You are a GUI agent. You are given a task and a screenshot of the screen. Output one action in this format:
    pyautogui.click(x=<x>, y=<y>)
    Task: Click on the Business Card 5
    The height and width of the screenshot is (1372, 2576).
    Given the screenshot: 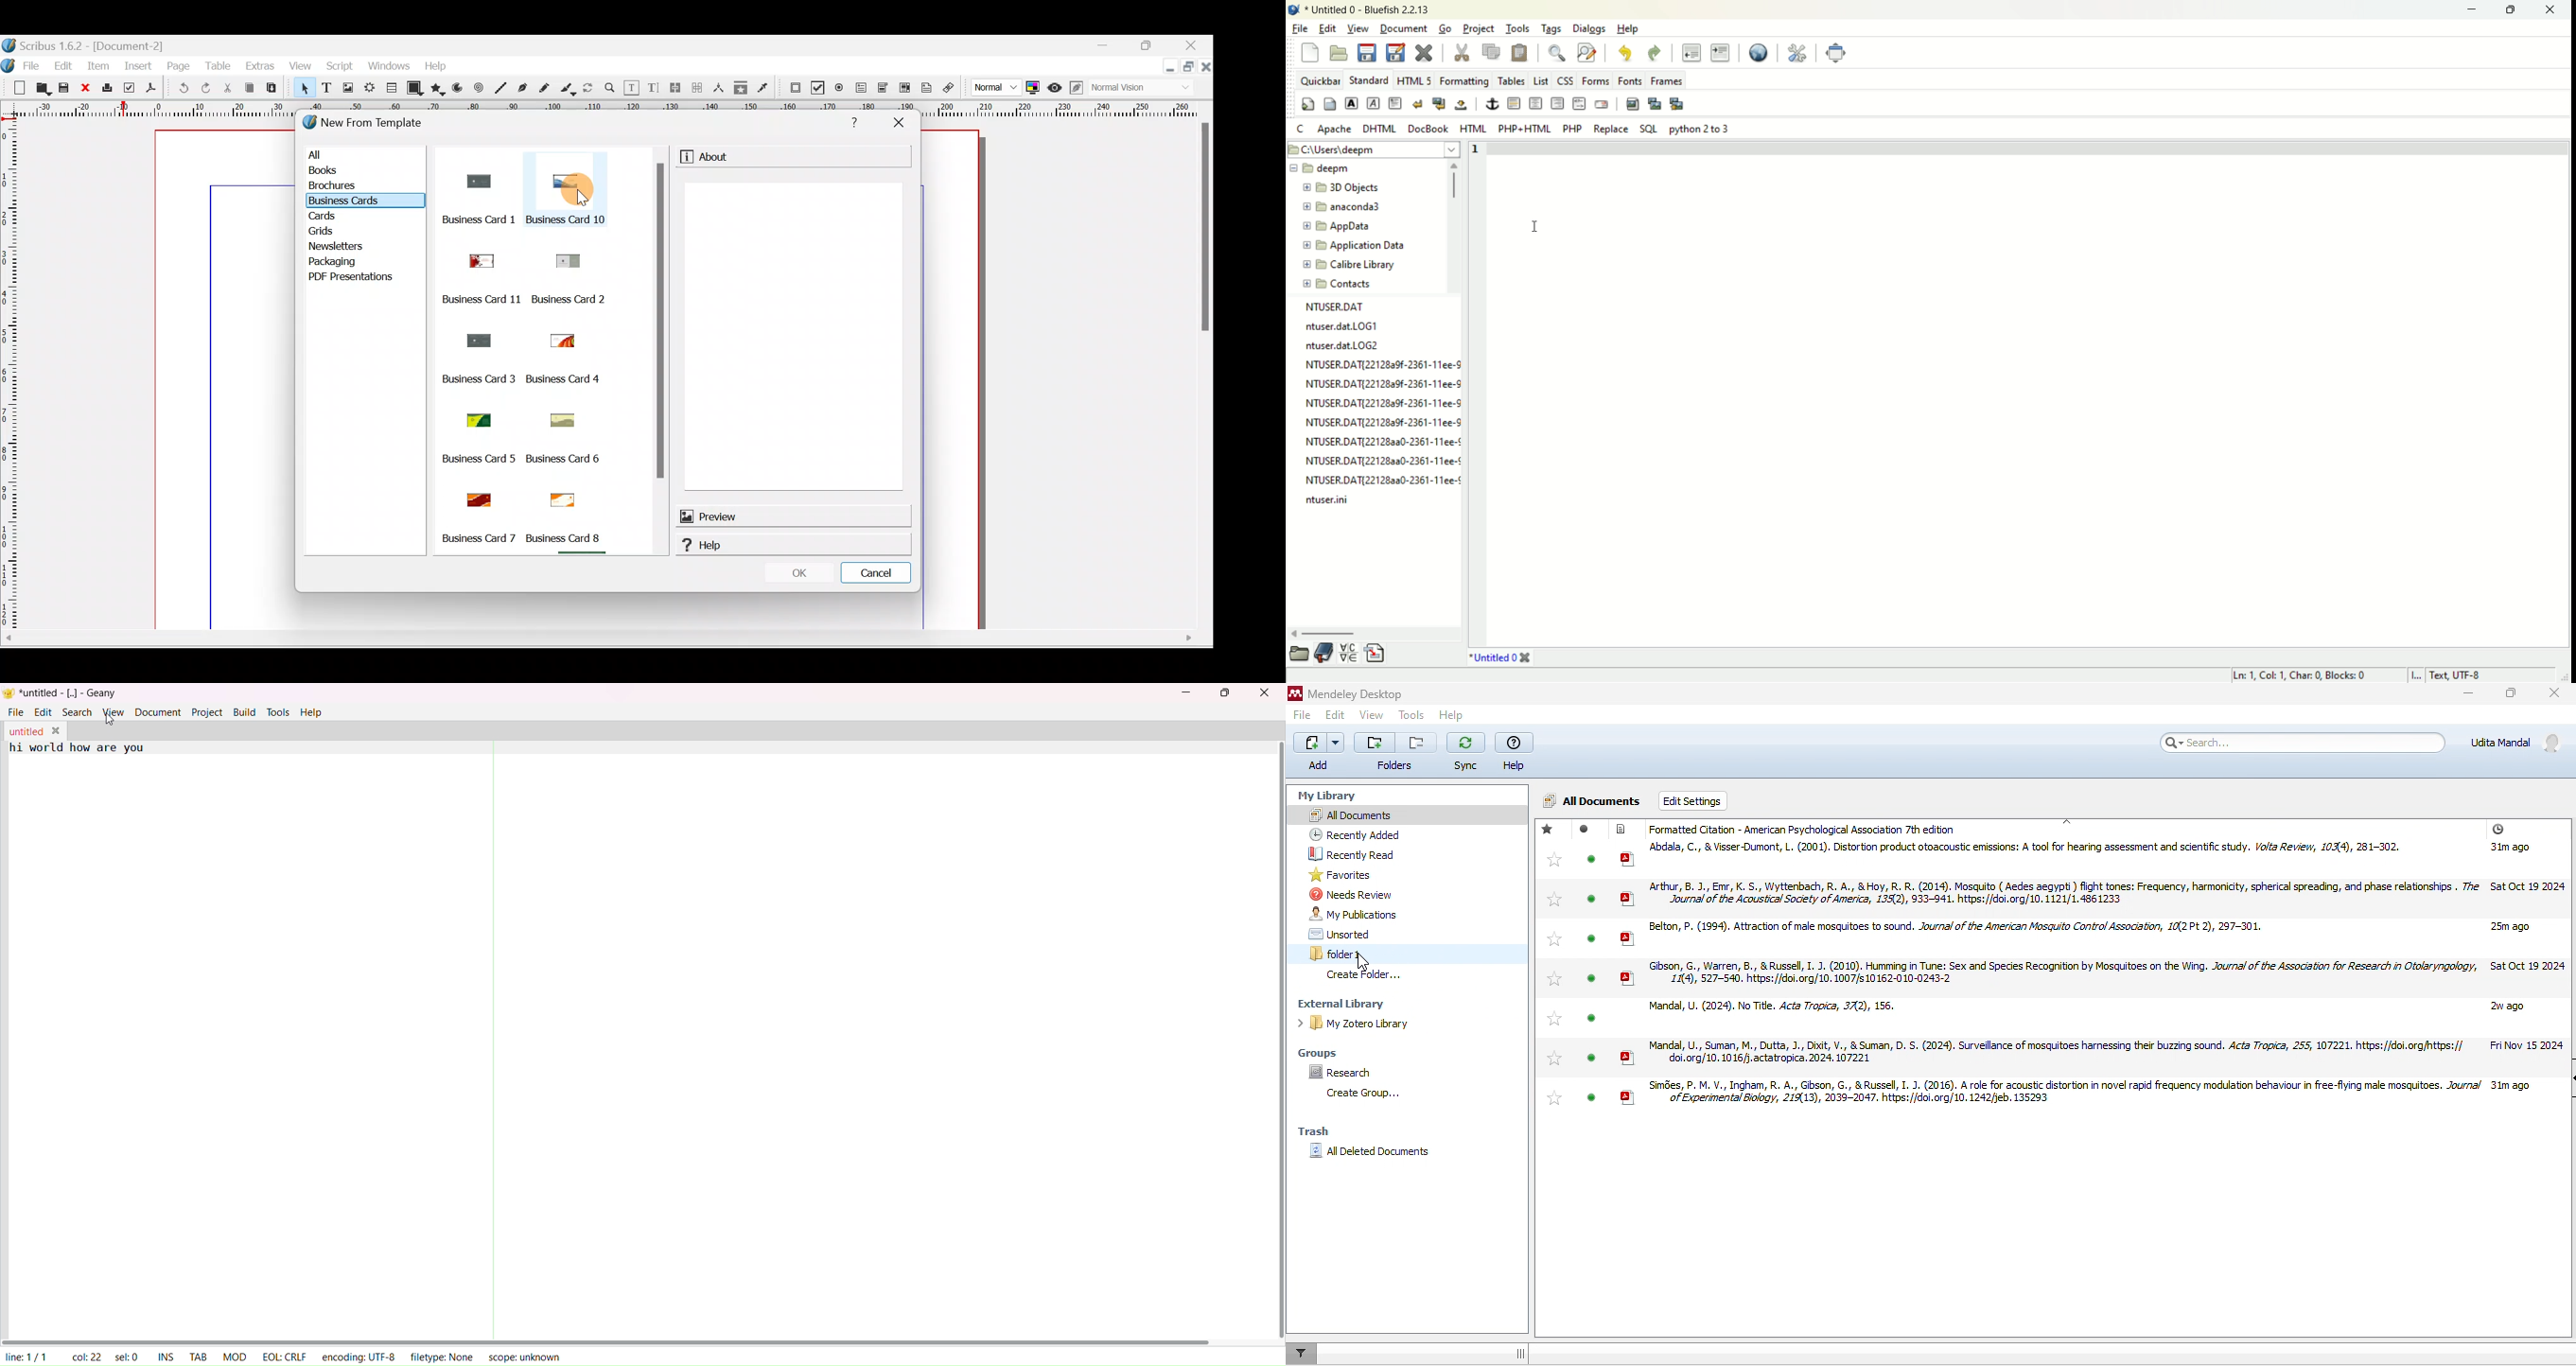 What is the action you would take?
    pyautogui.click(x=477, y=460)
    